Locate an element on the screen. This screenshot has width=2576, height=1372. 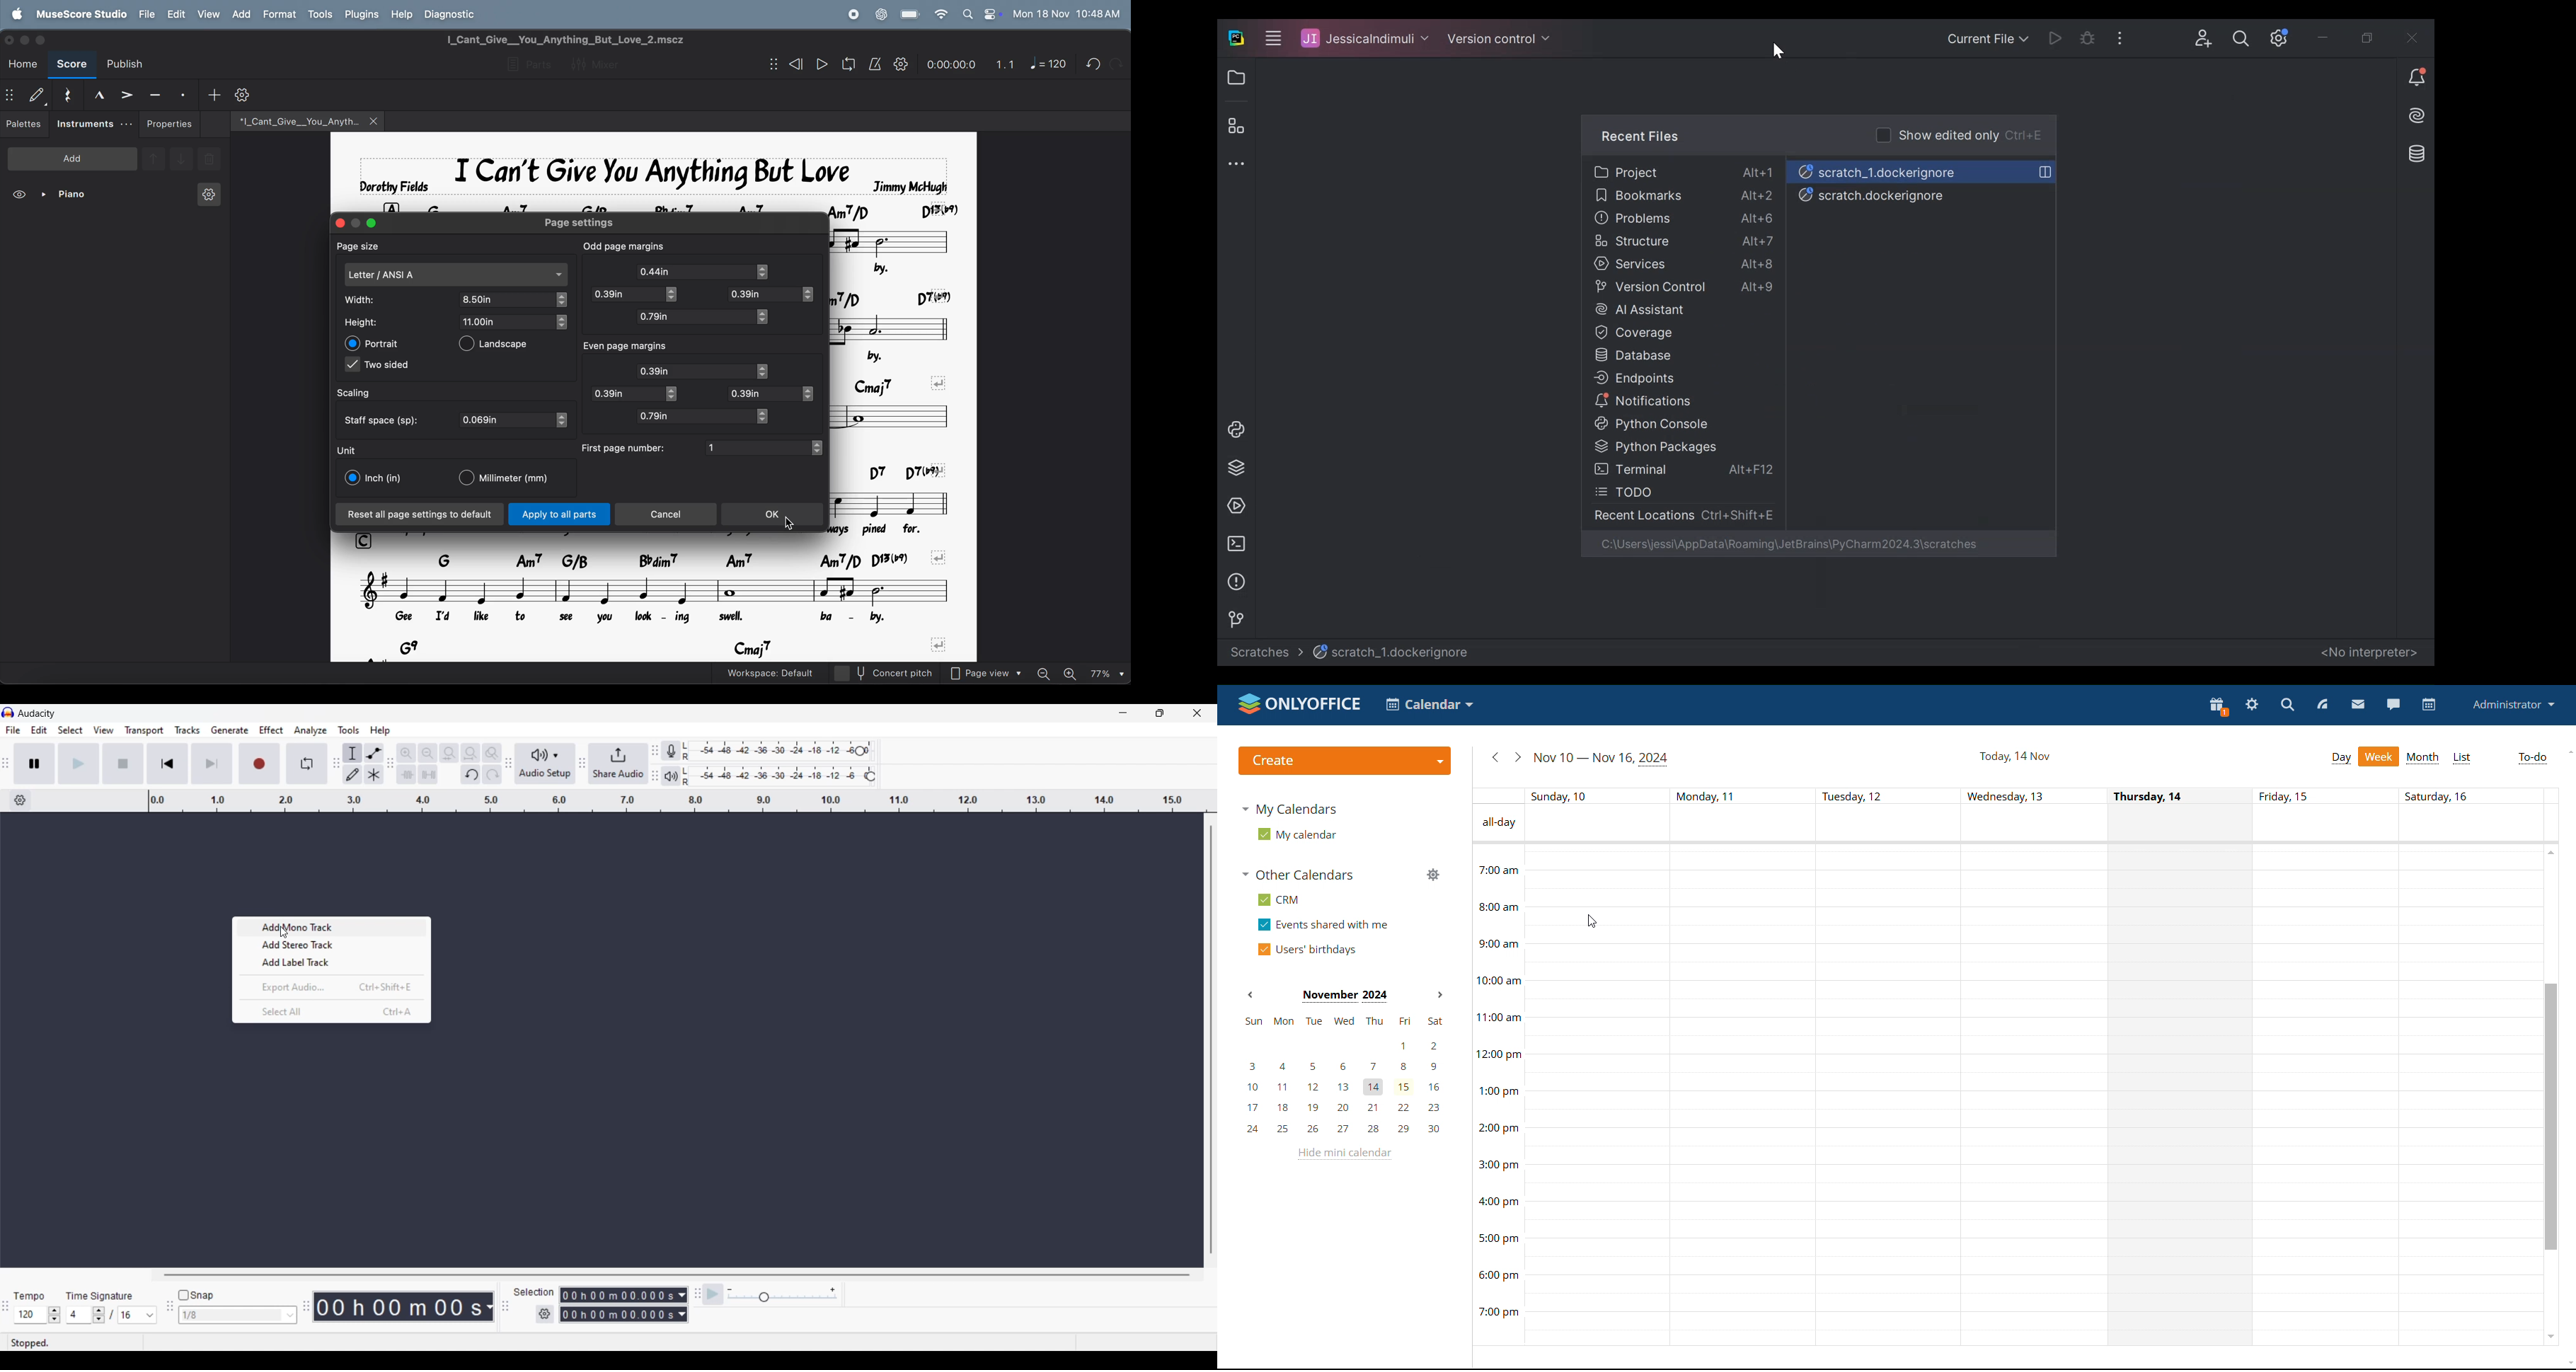
Fit selection to width is located at coordinates (449, 753).